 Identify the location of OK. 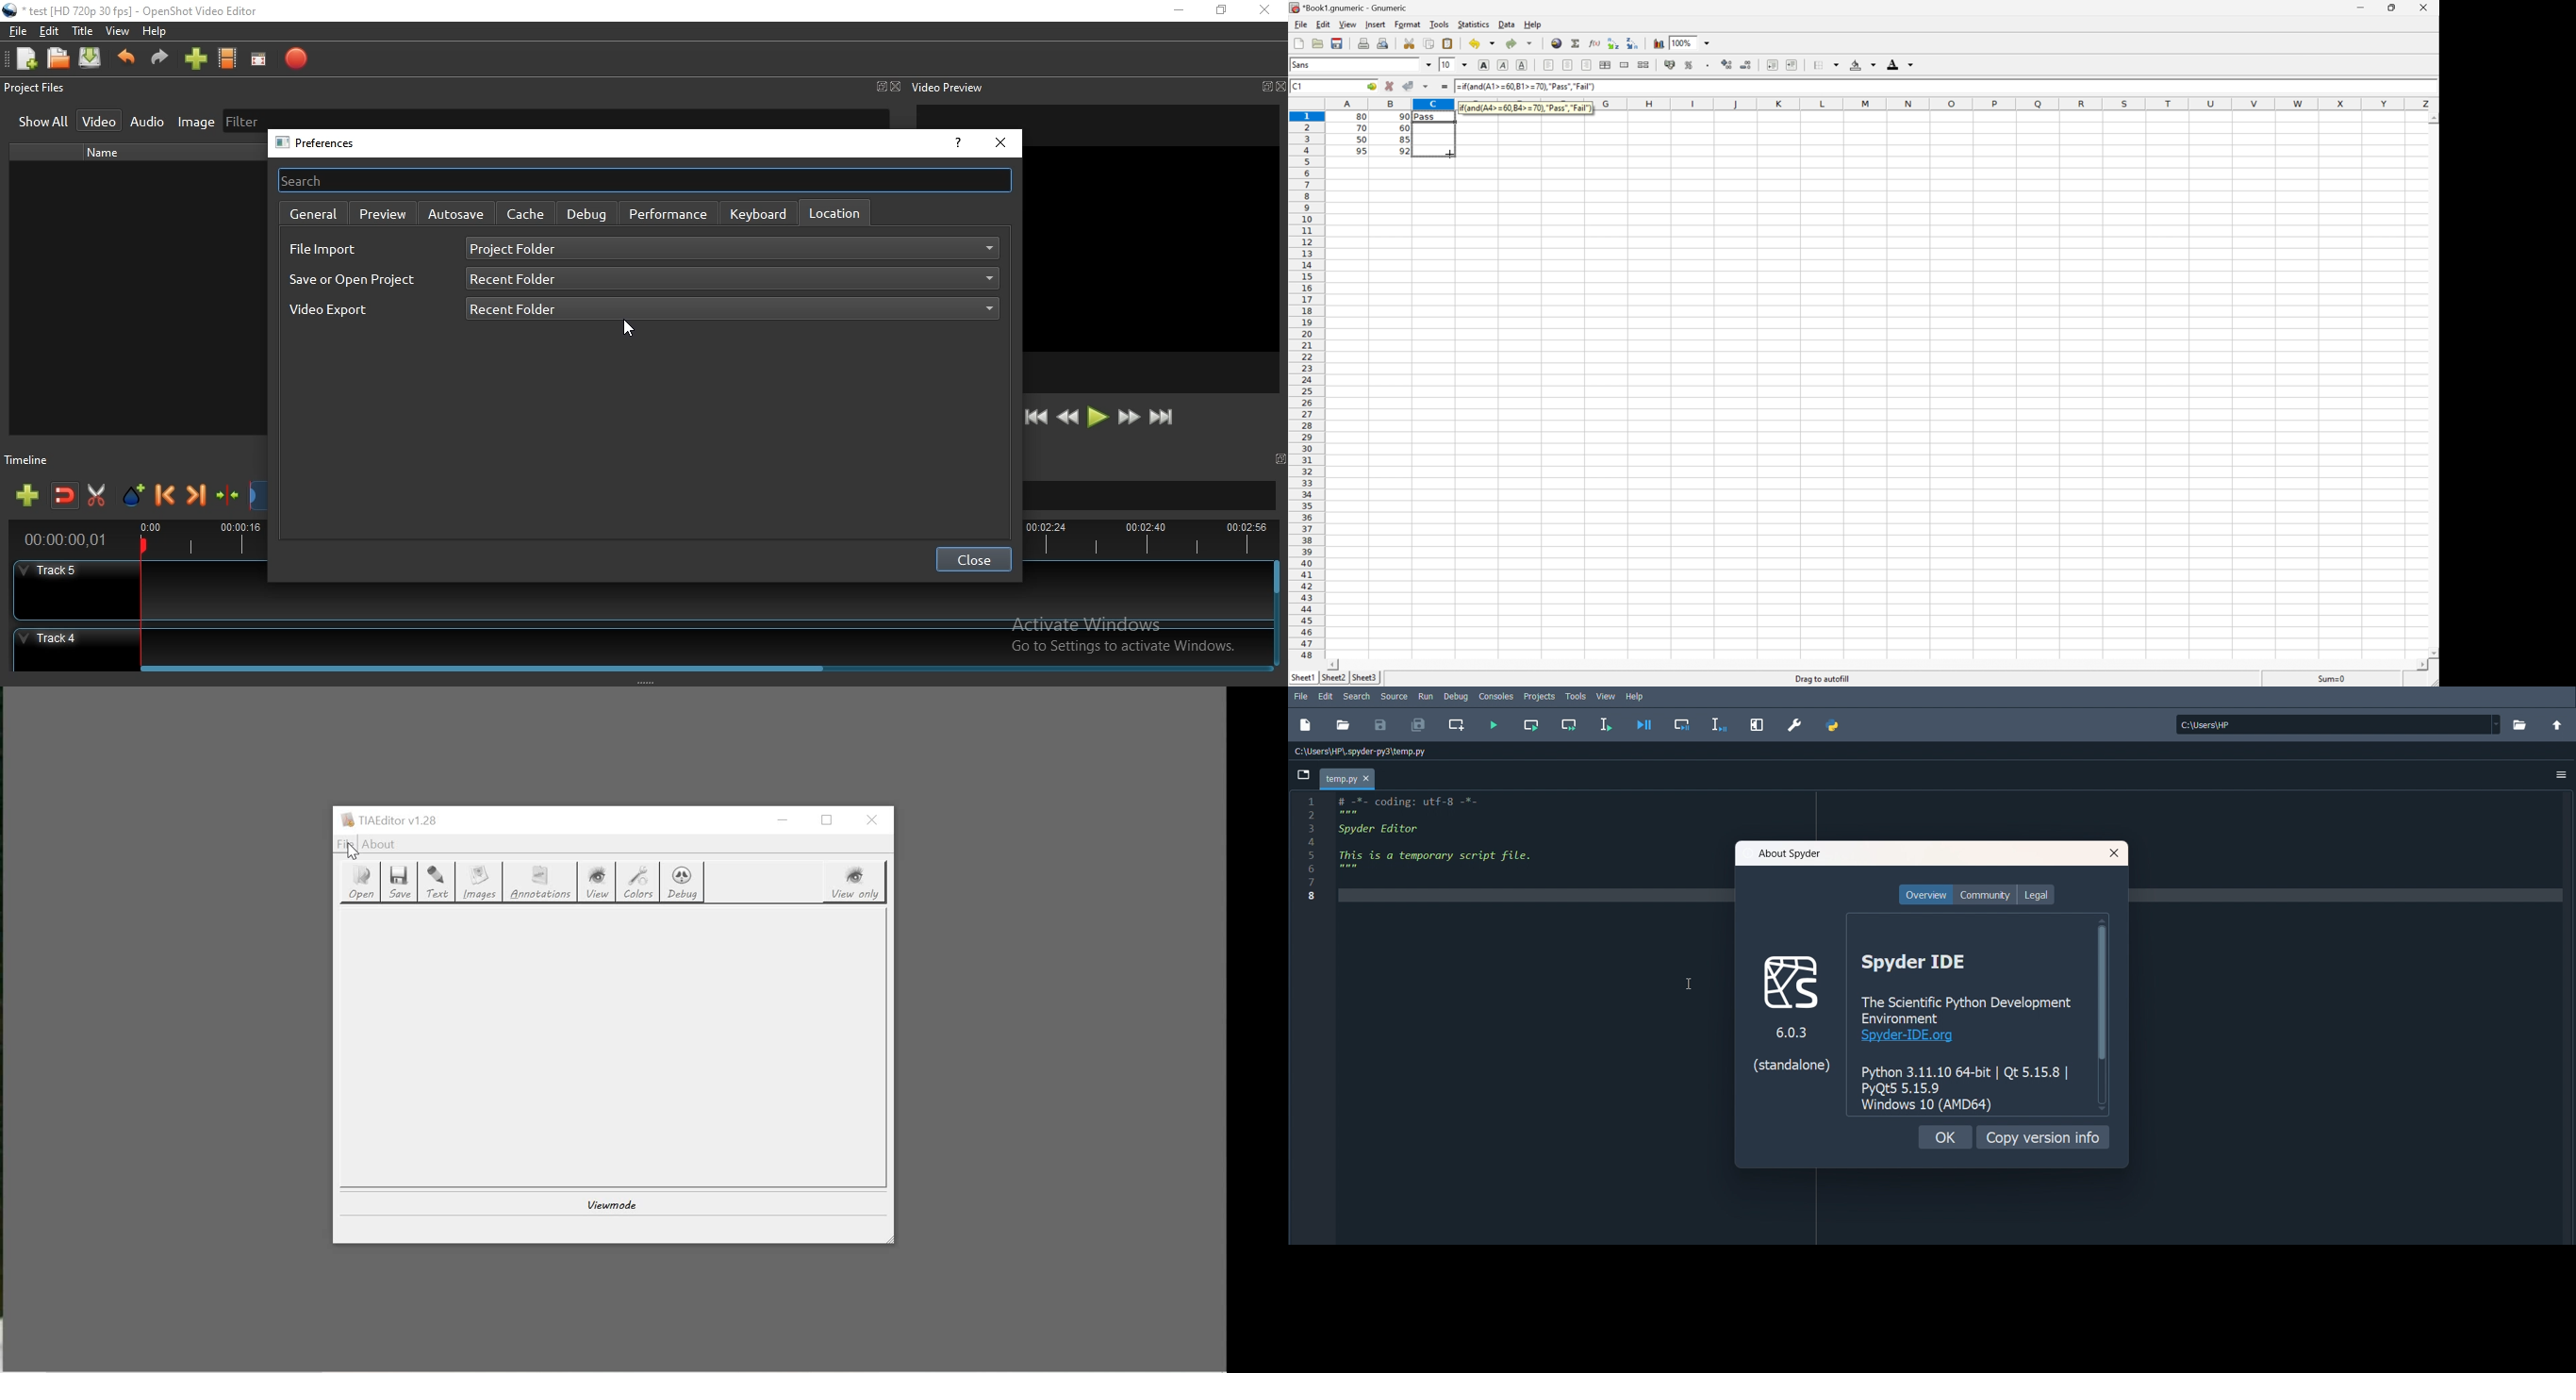
(1945, 1138).